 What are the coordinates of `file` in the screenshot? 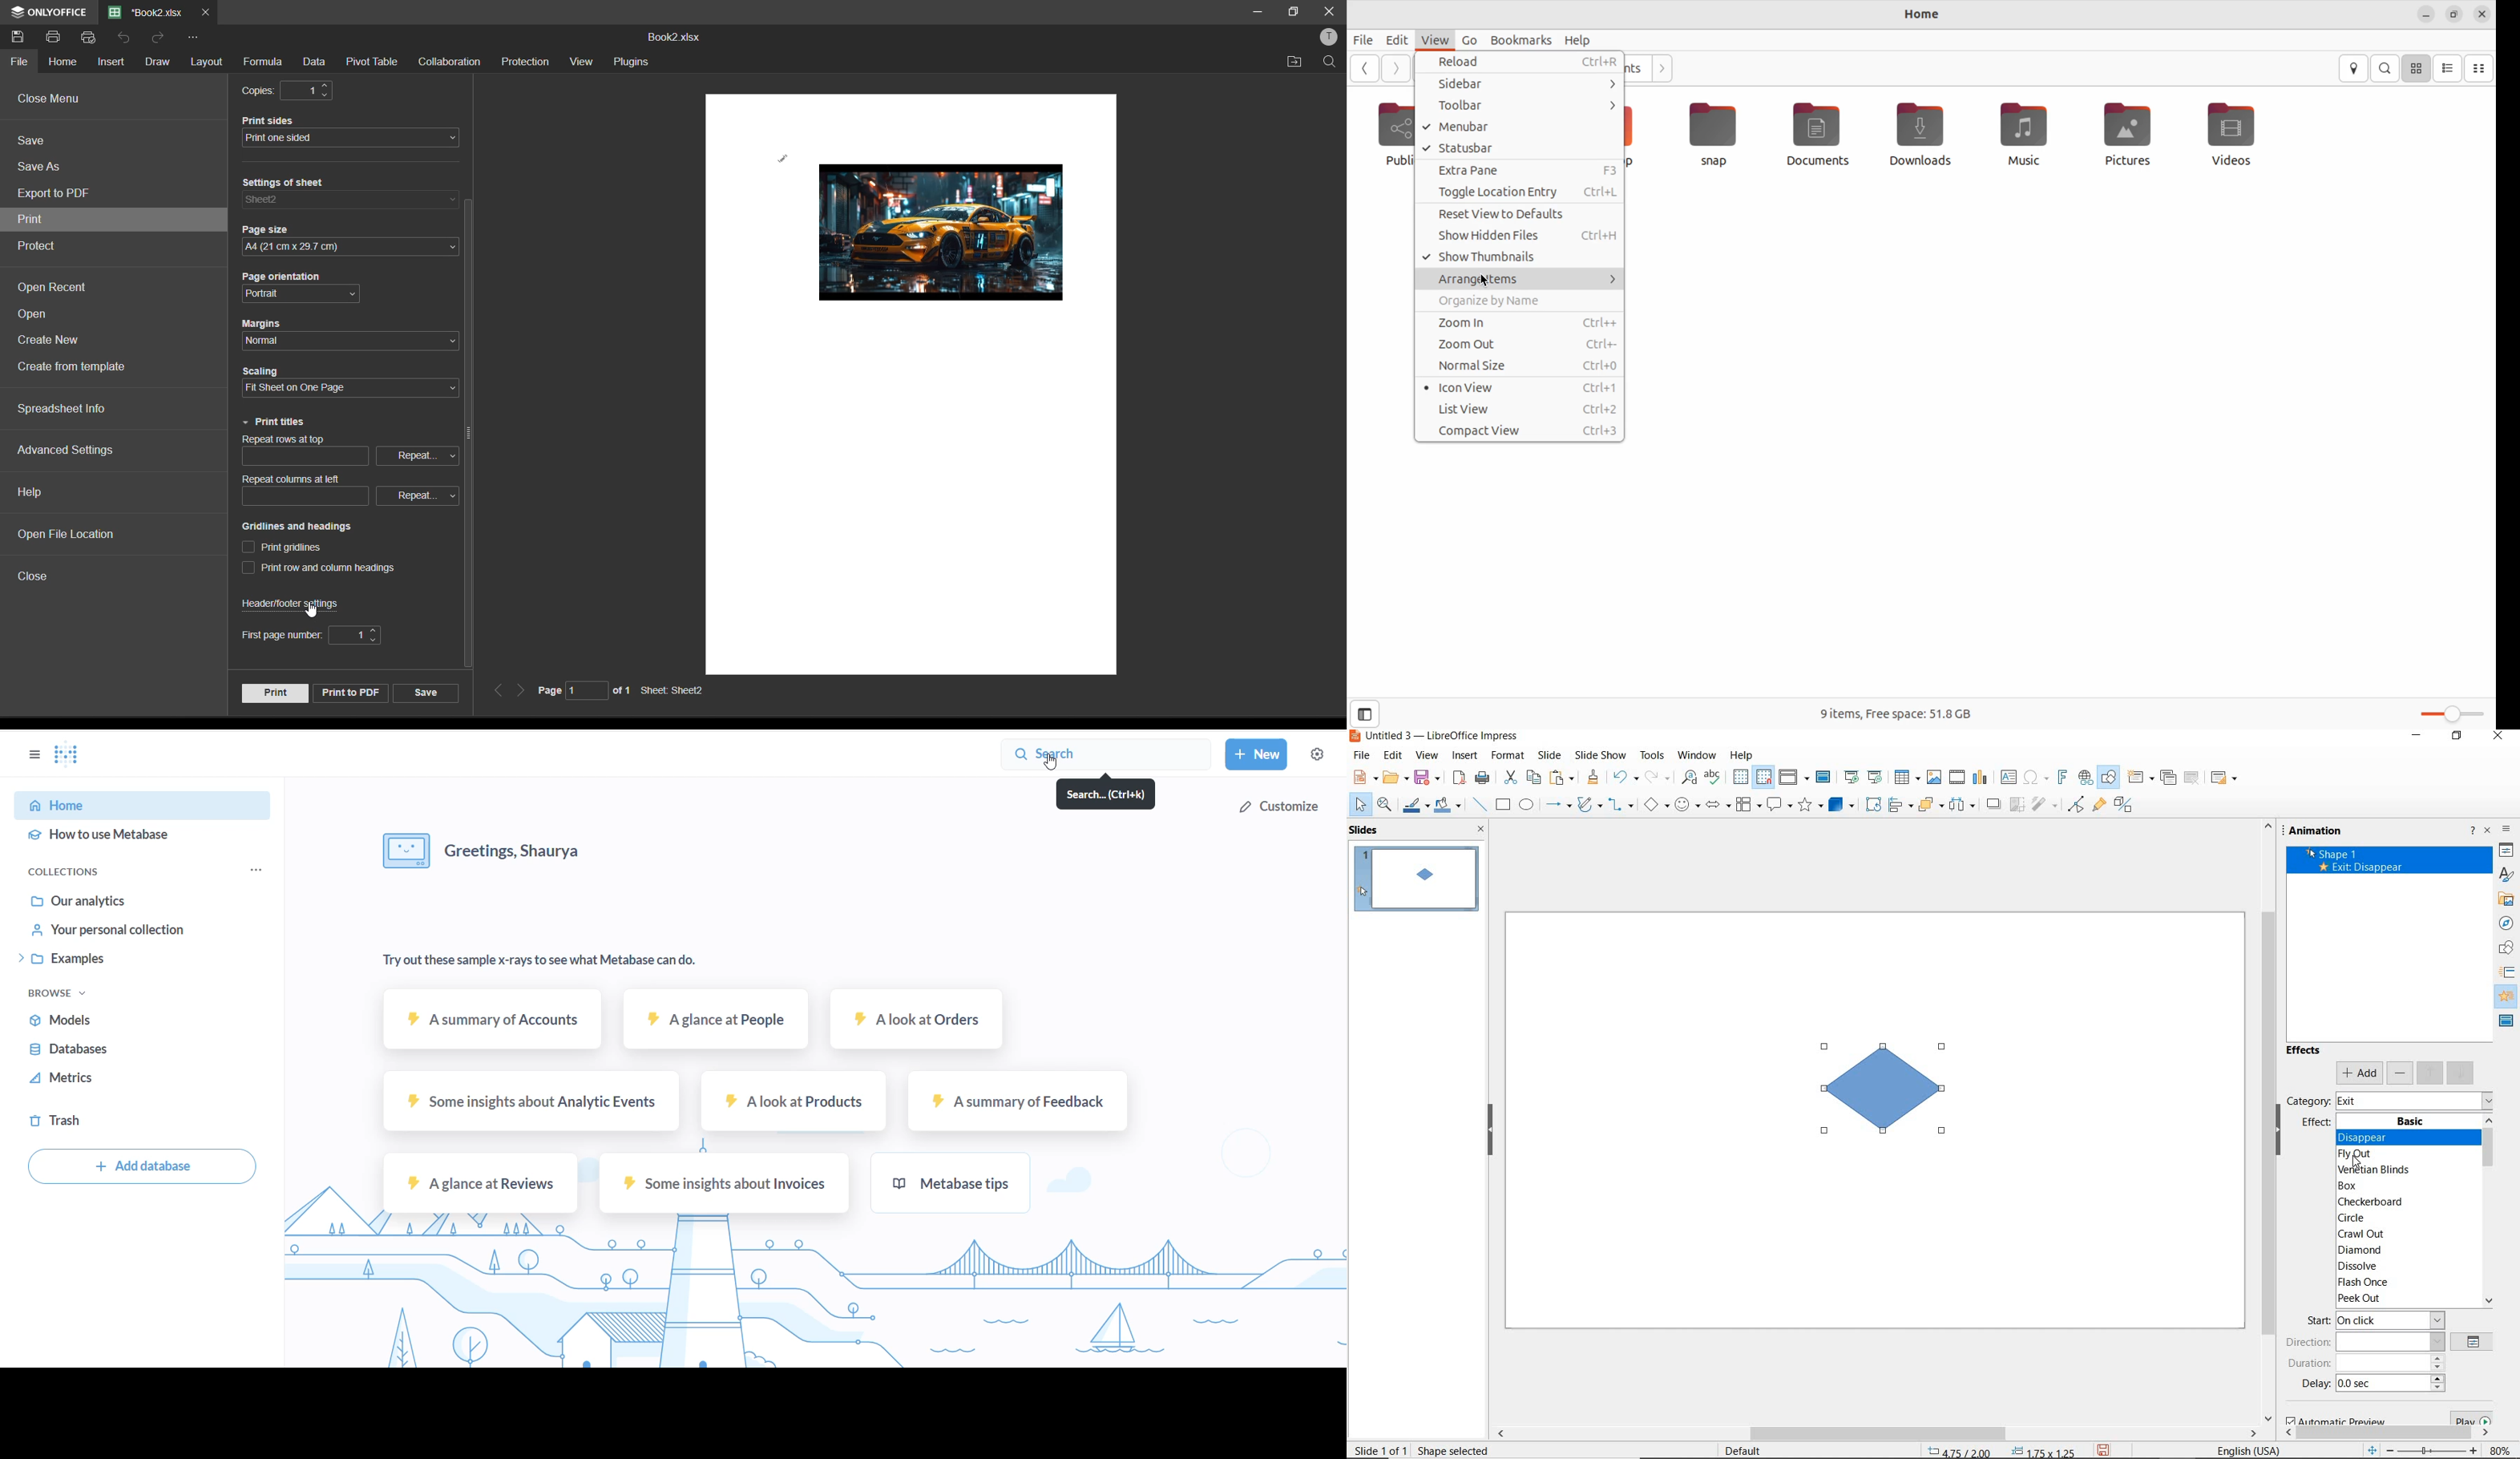 It's located at (1363, 755).